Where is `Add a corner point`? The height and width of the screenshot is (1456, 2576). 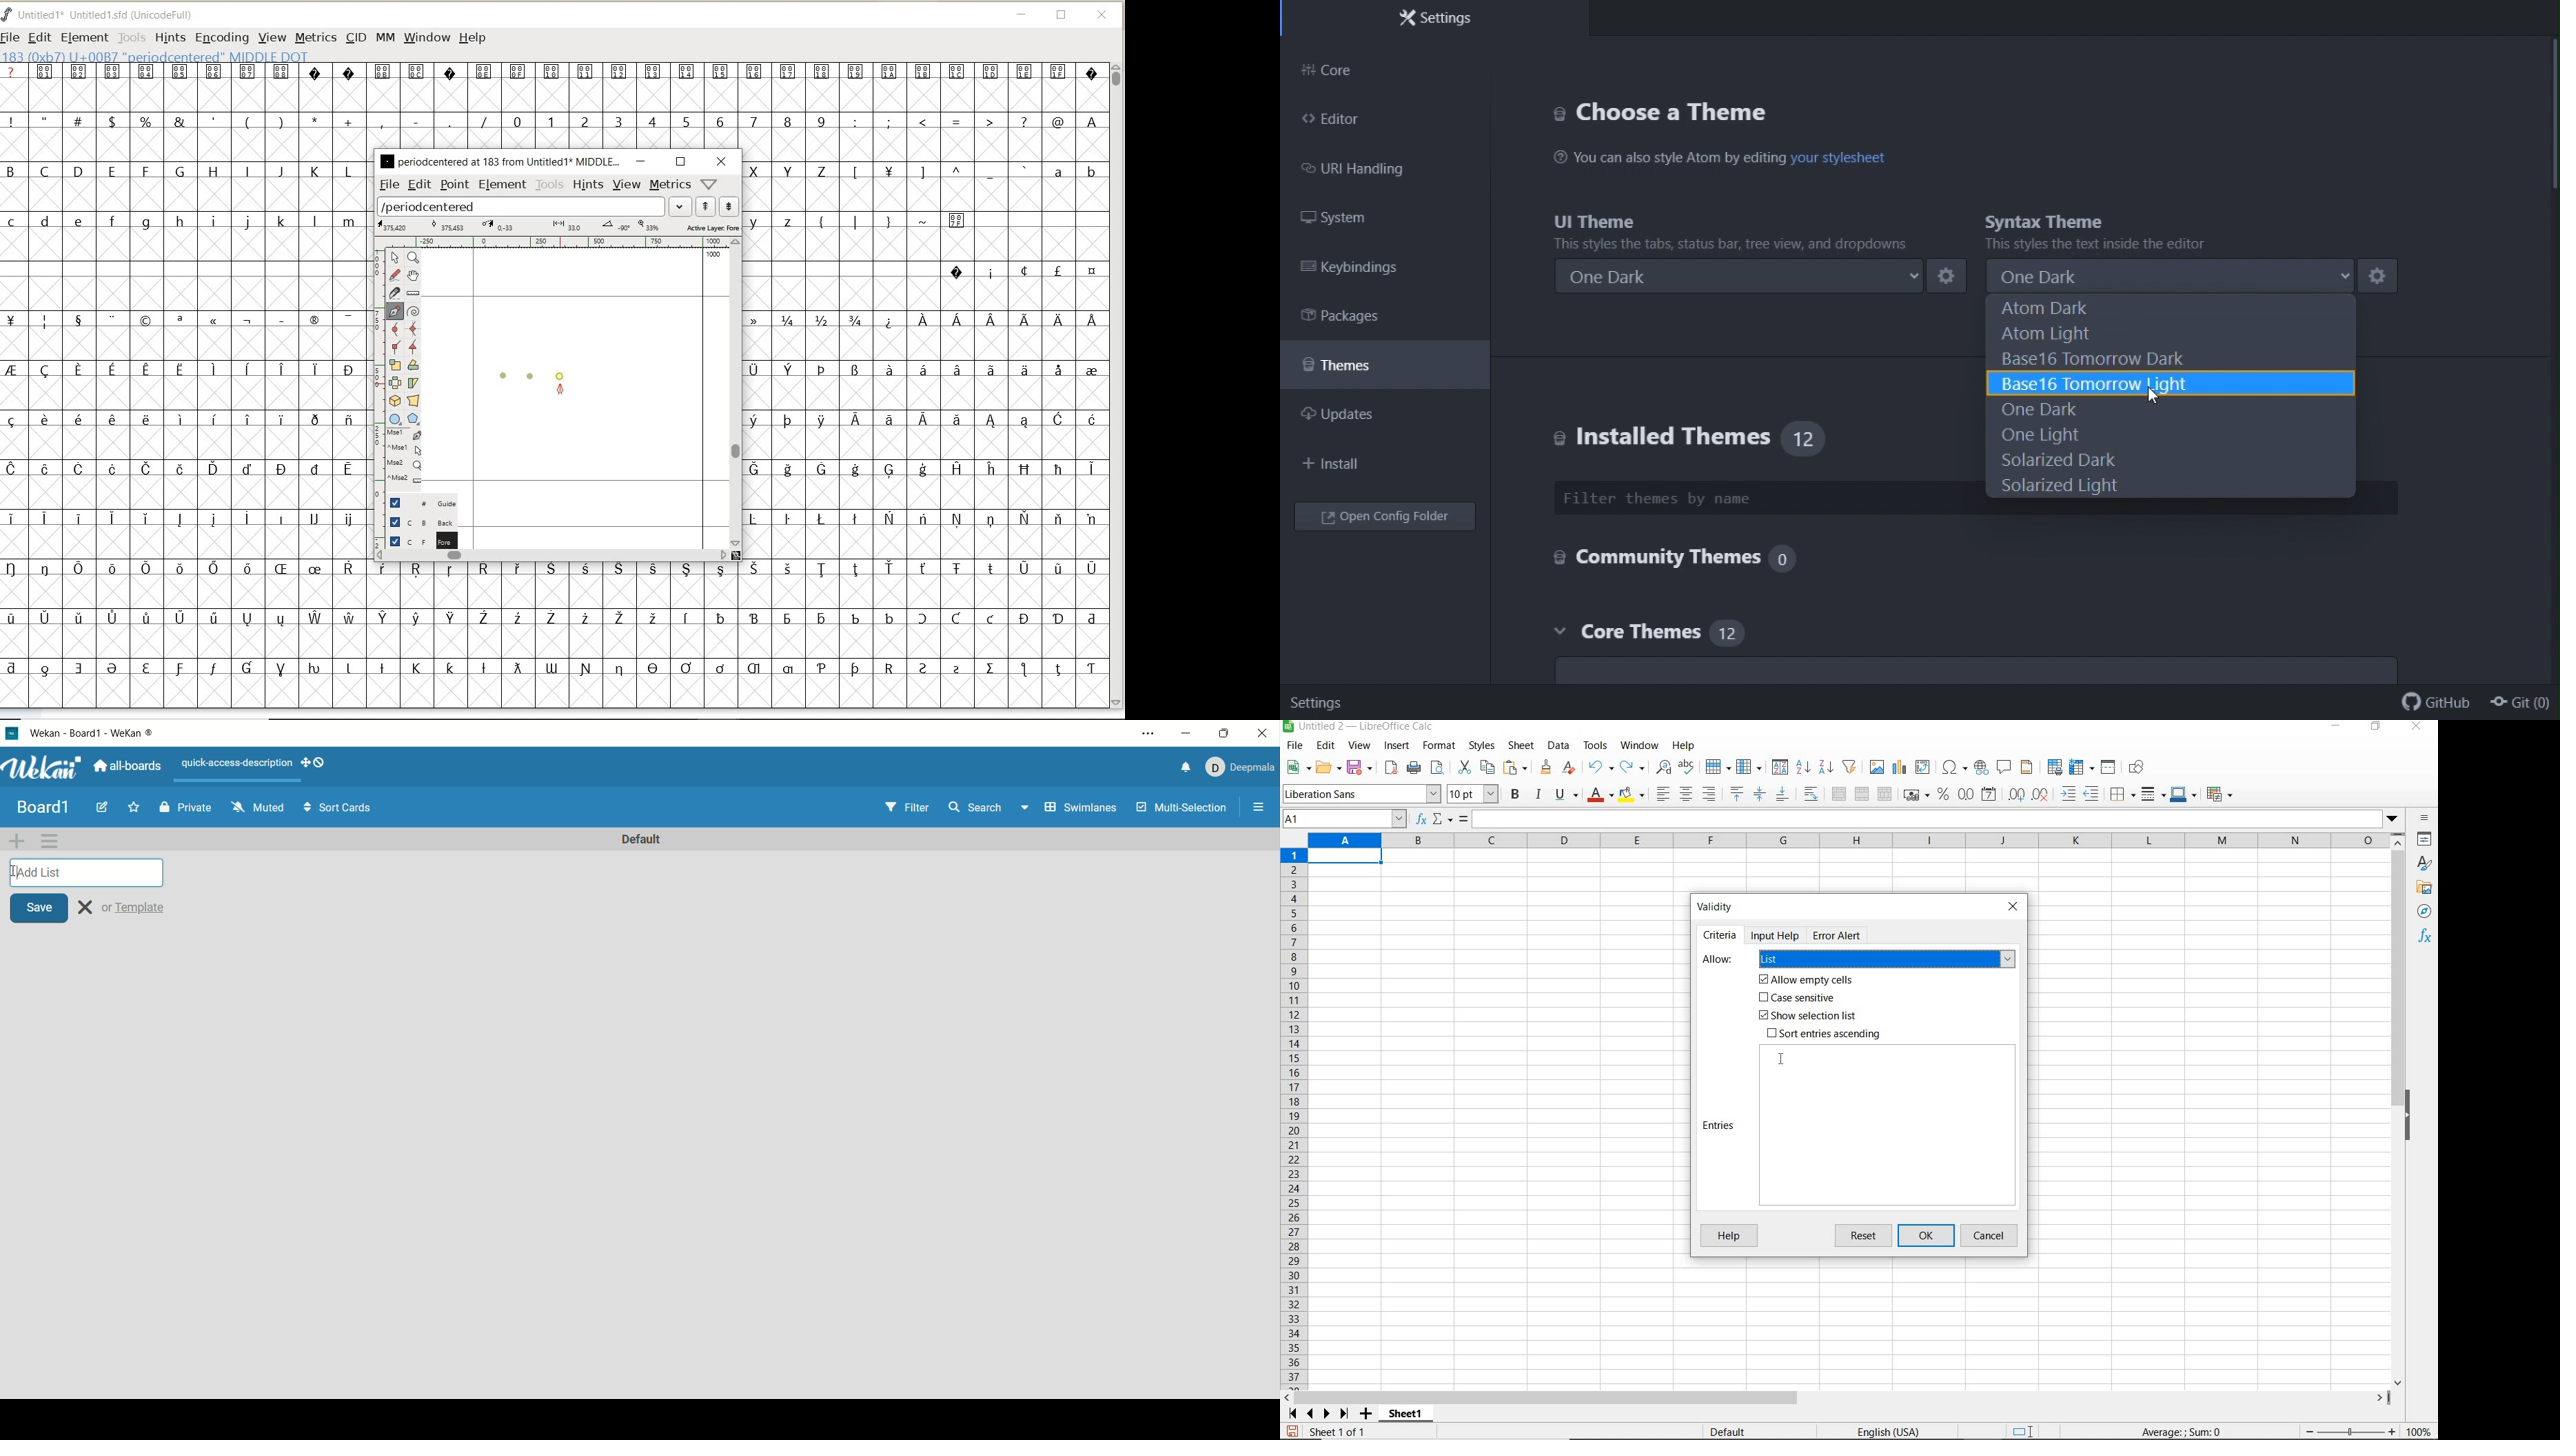 Add a corner point is located at coordinates (394, 346).